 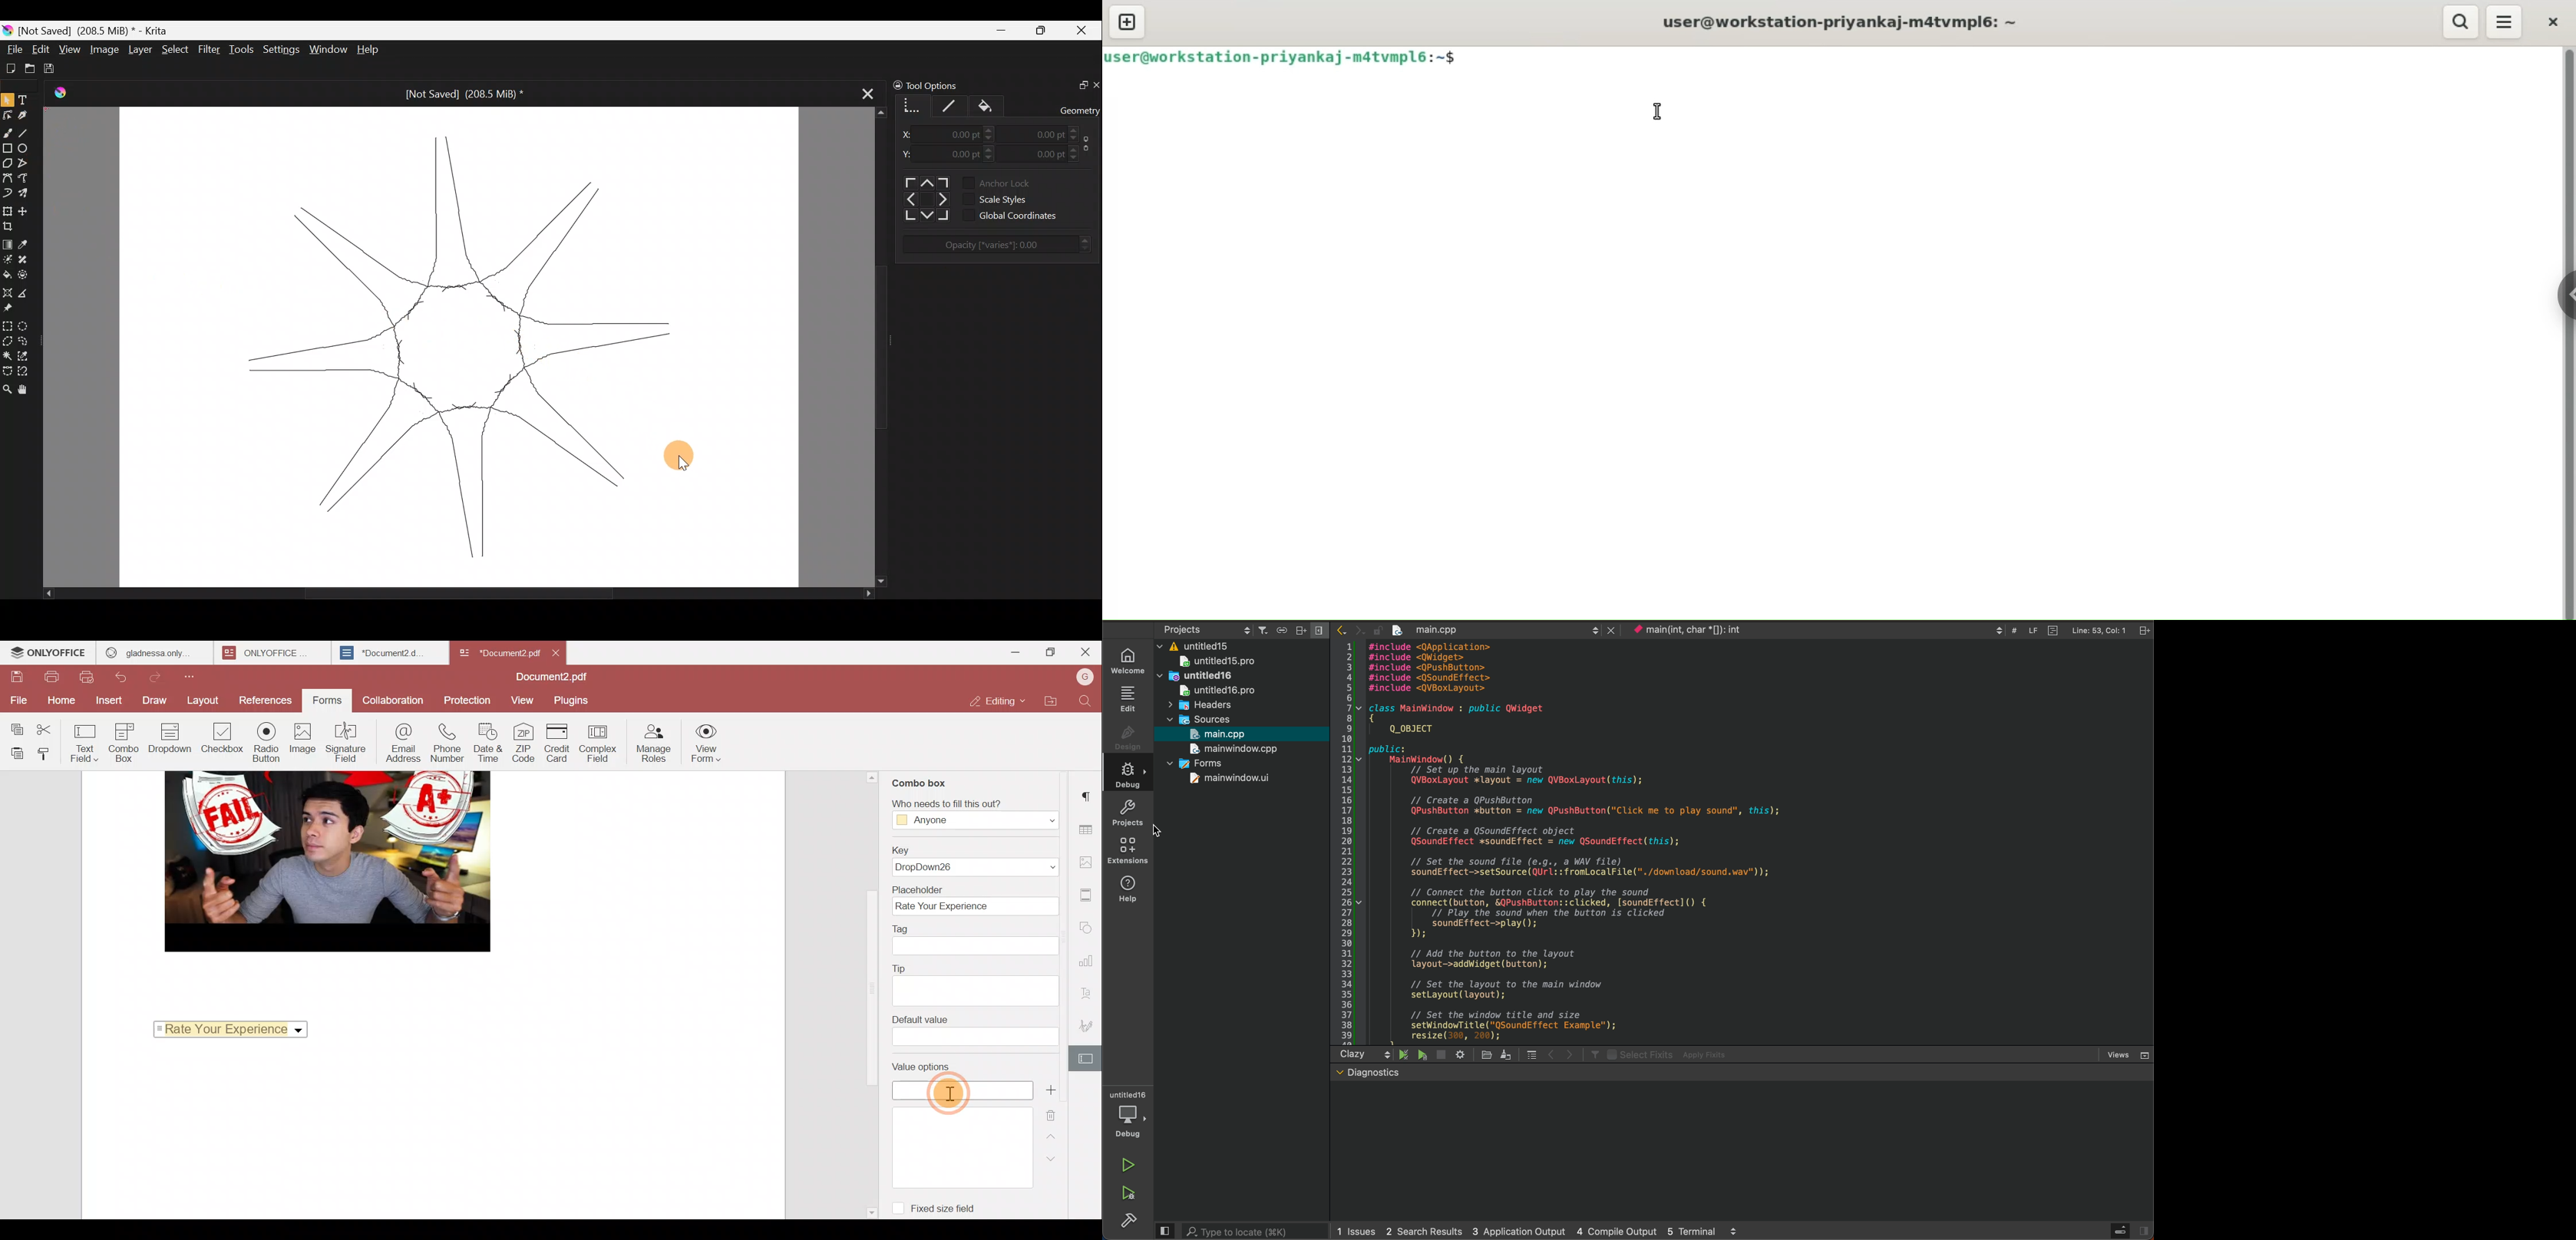 I want to click on 0.00pt, so click(x=1041, y=152).